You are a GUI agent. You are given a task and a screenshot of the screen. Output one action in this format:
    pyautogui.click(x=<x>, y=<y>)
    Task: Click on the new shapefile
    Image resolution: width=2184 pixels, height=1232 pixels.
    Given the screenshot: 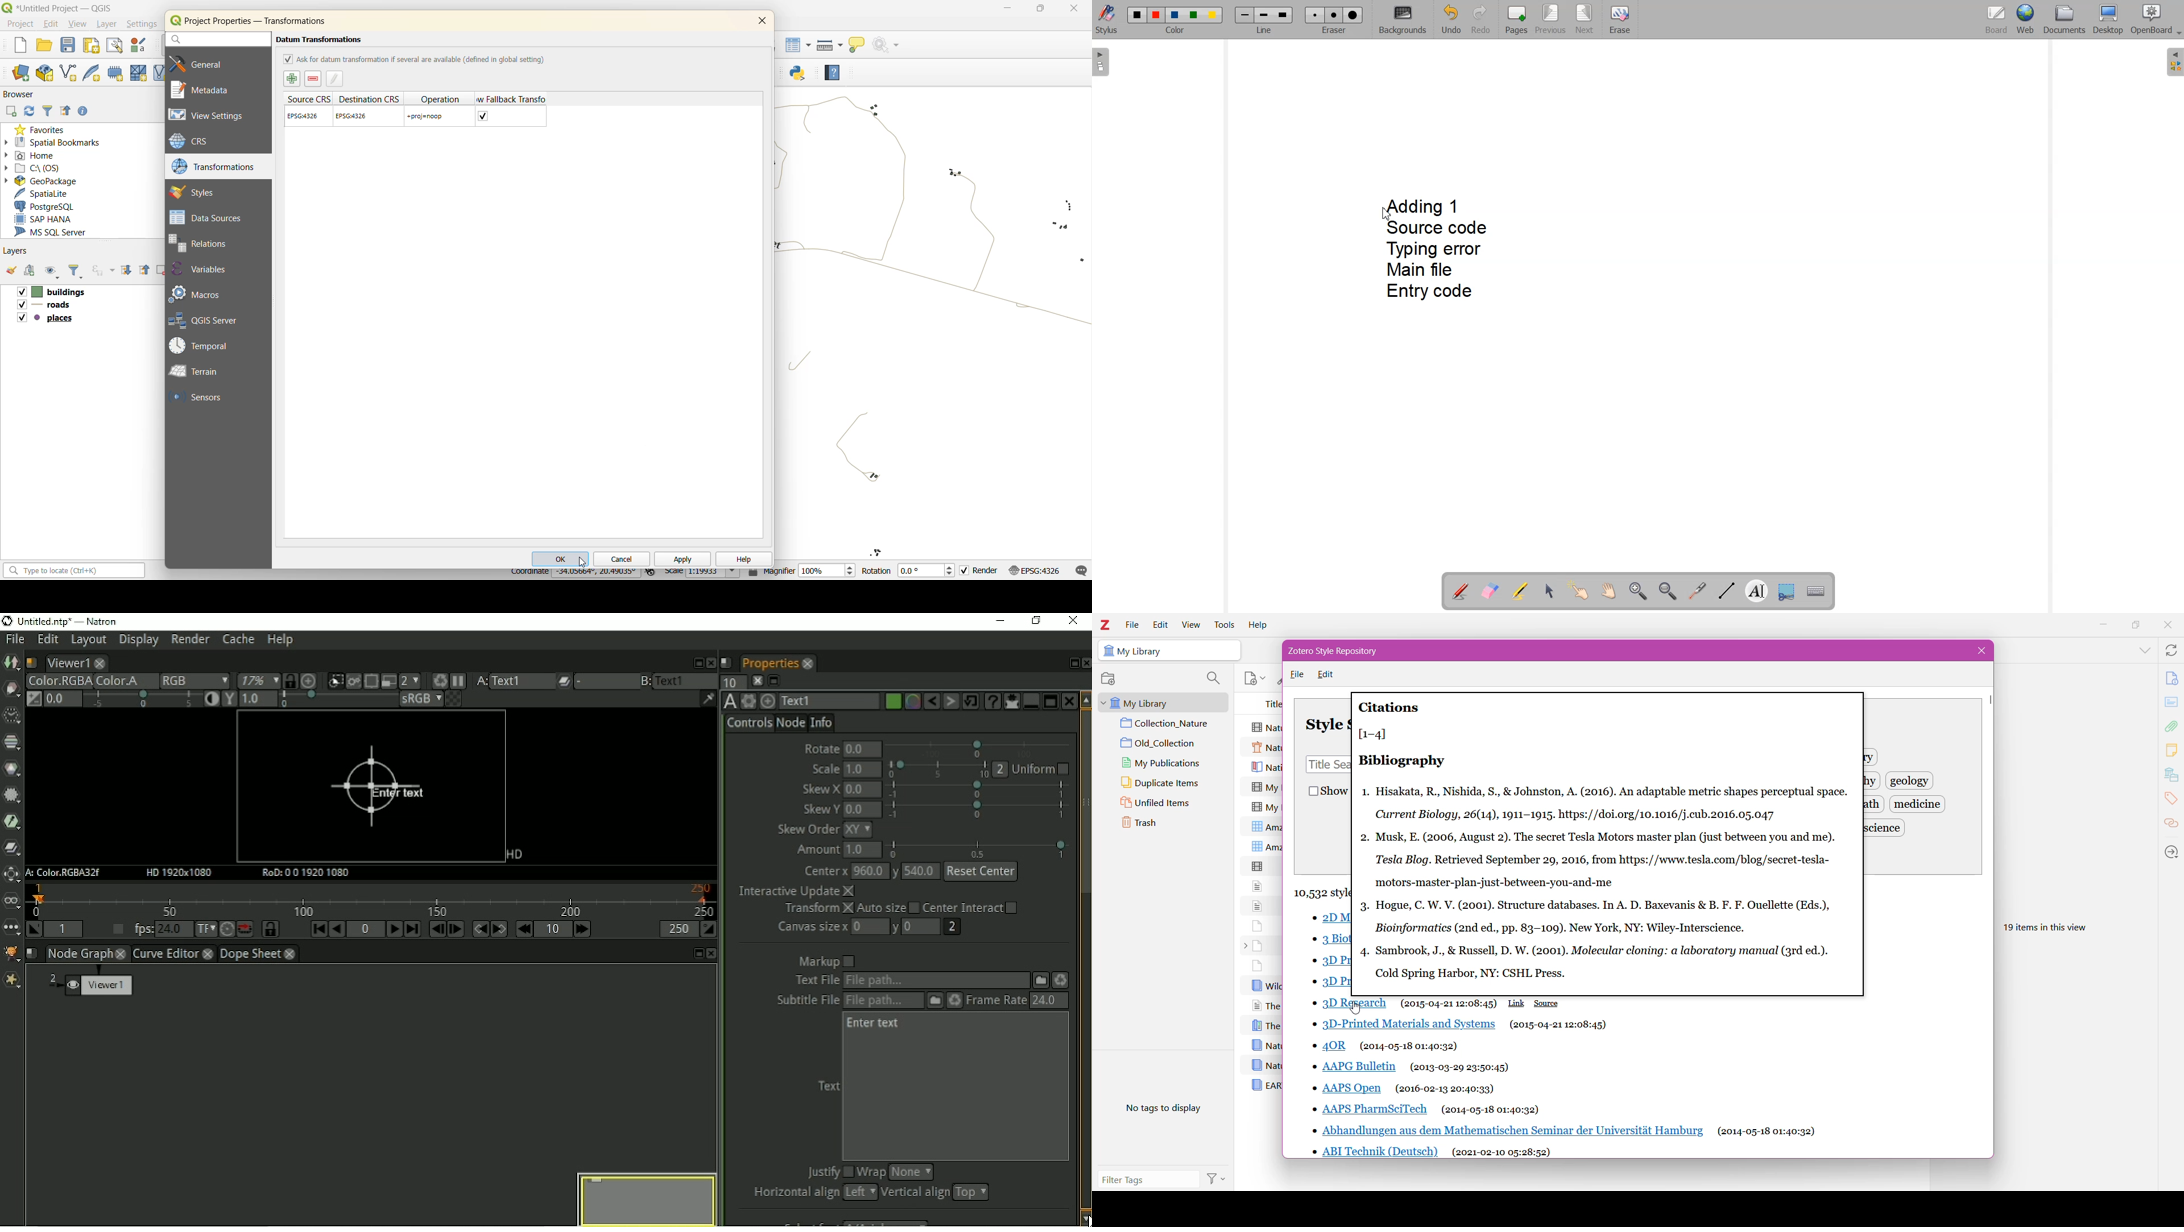 What is the action you would take?
    pyautogui.click(x=69, y=73)
    